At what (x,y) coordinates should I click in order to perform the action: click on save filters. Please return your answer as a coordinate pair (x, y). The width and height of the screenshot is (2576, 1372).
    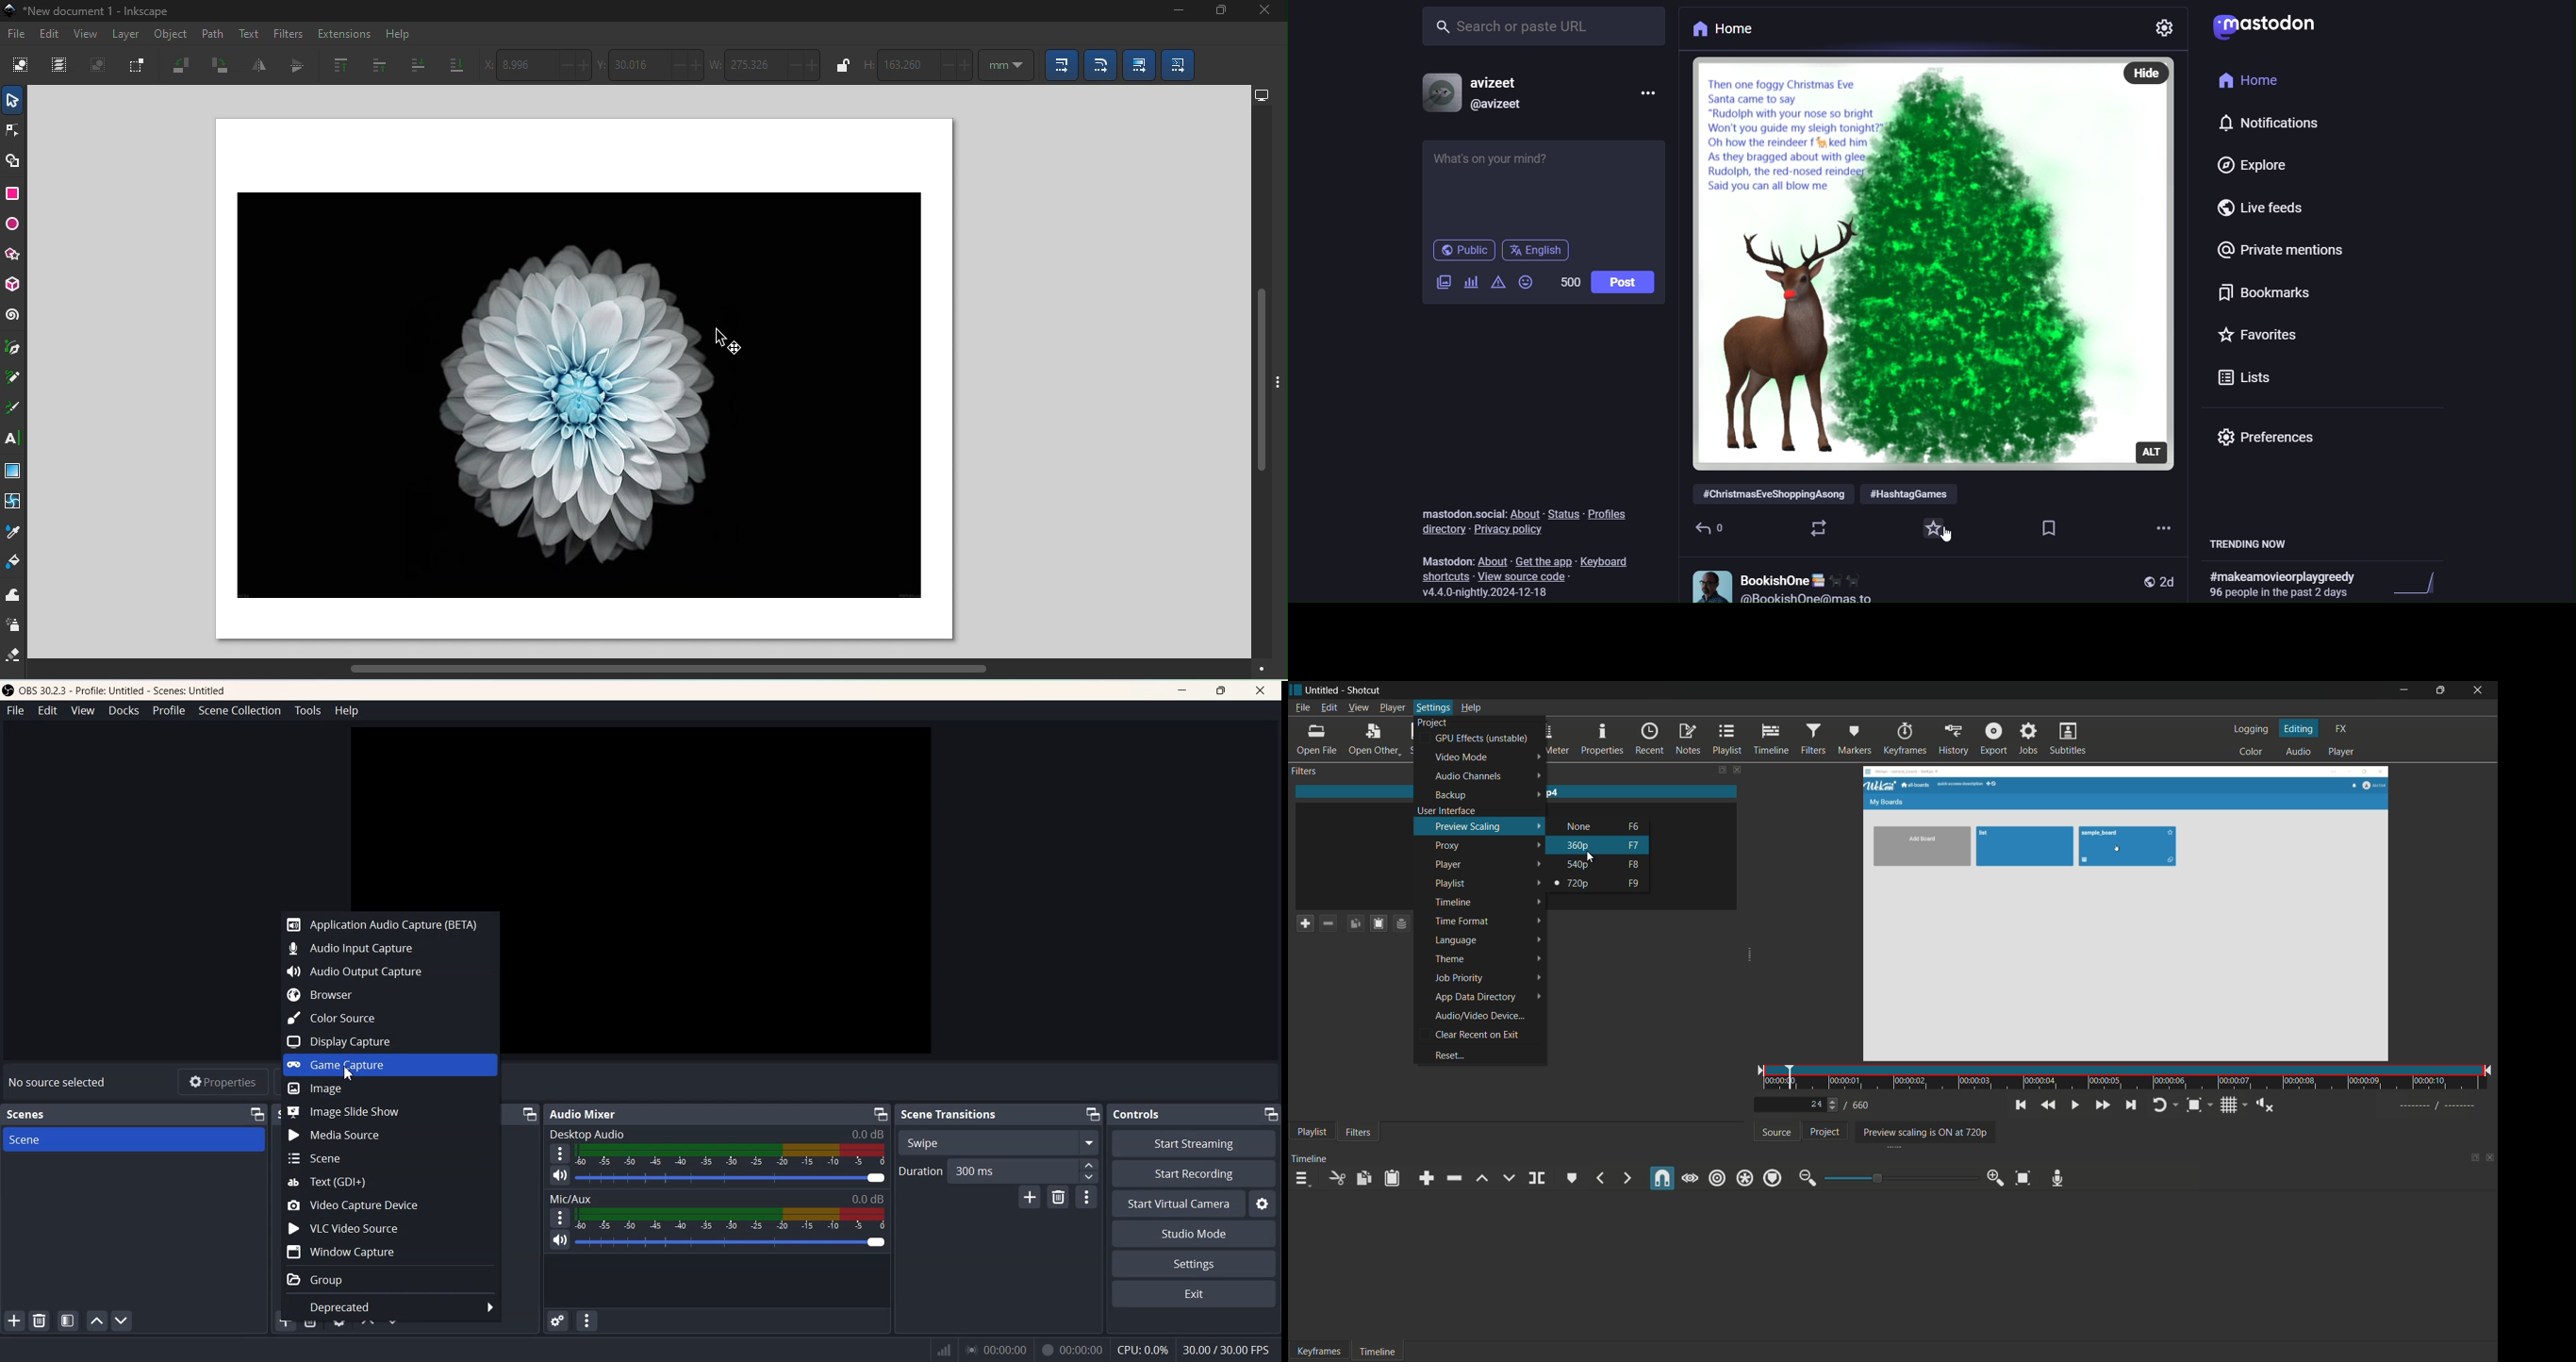
    Looking at the image, I should click on (1376, 924).